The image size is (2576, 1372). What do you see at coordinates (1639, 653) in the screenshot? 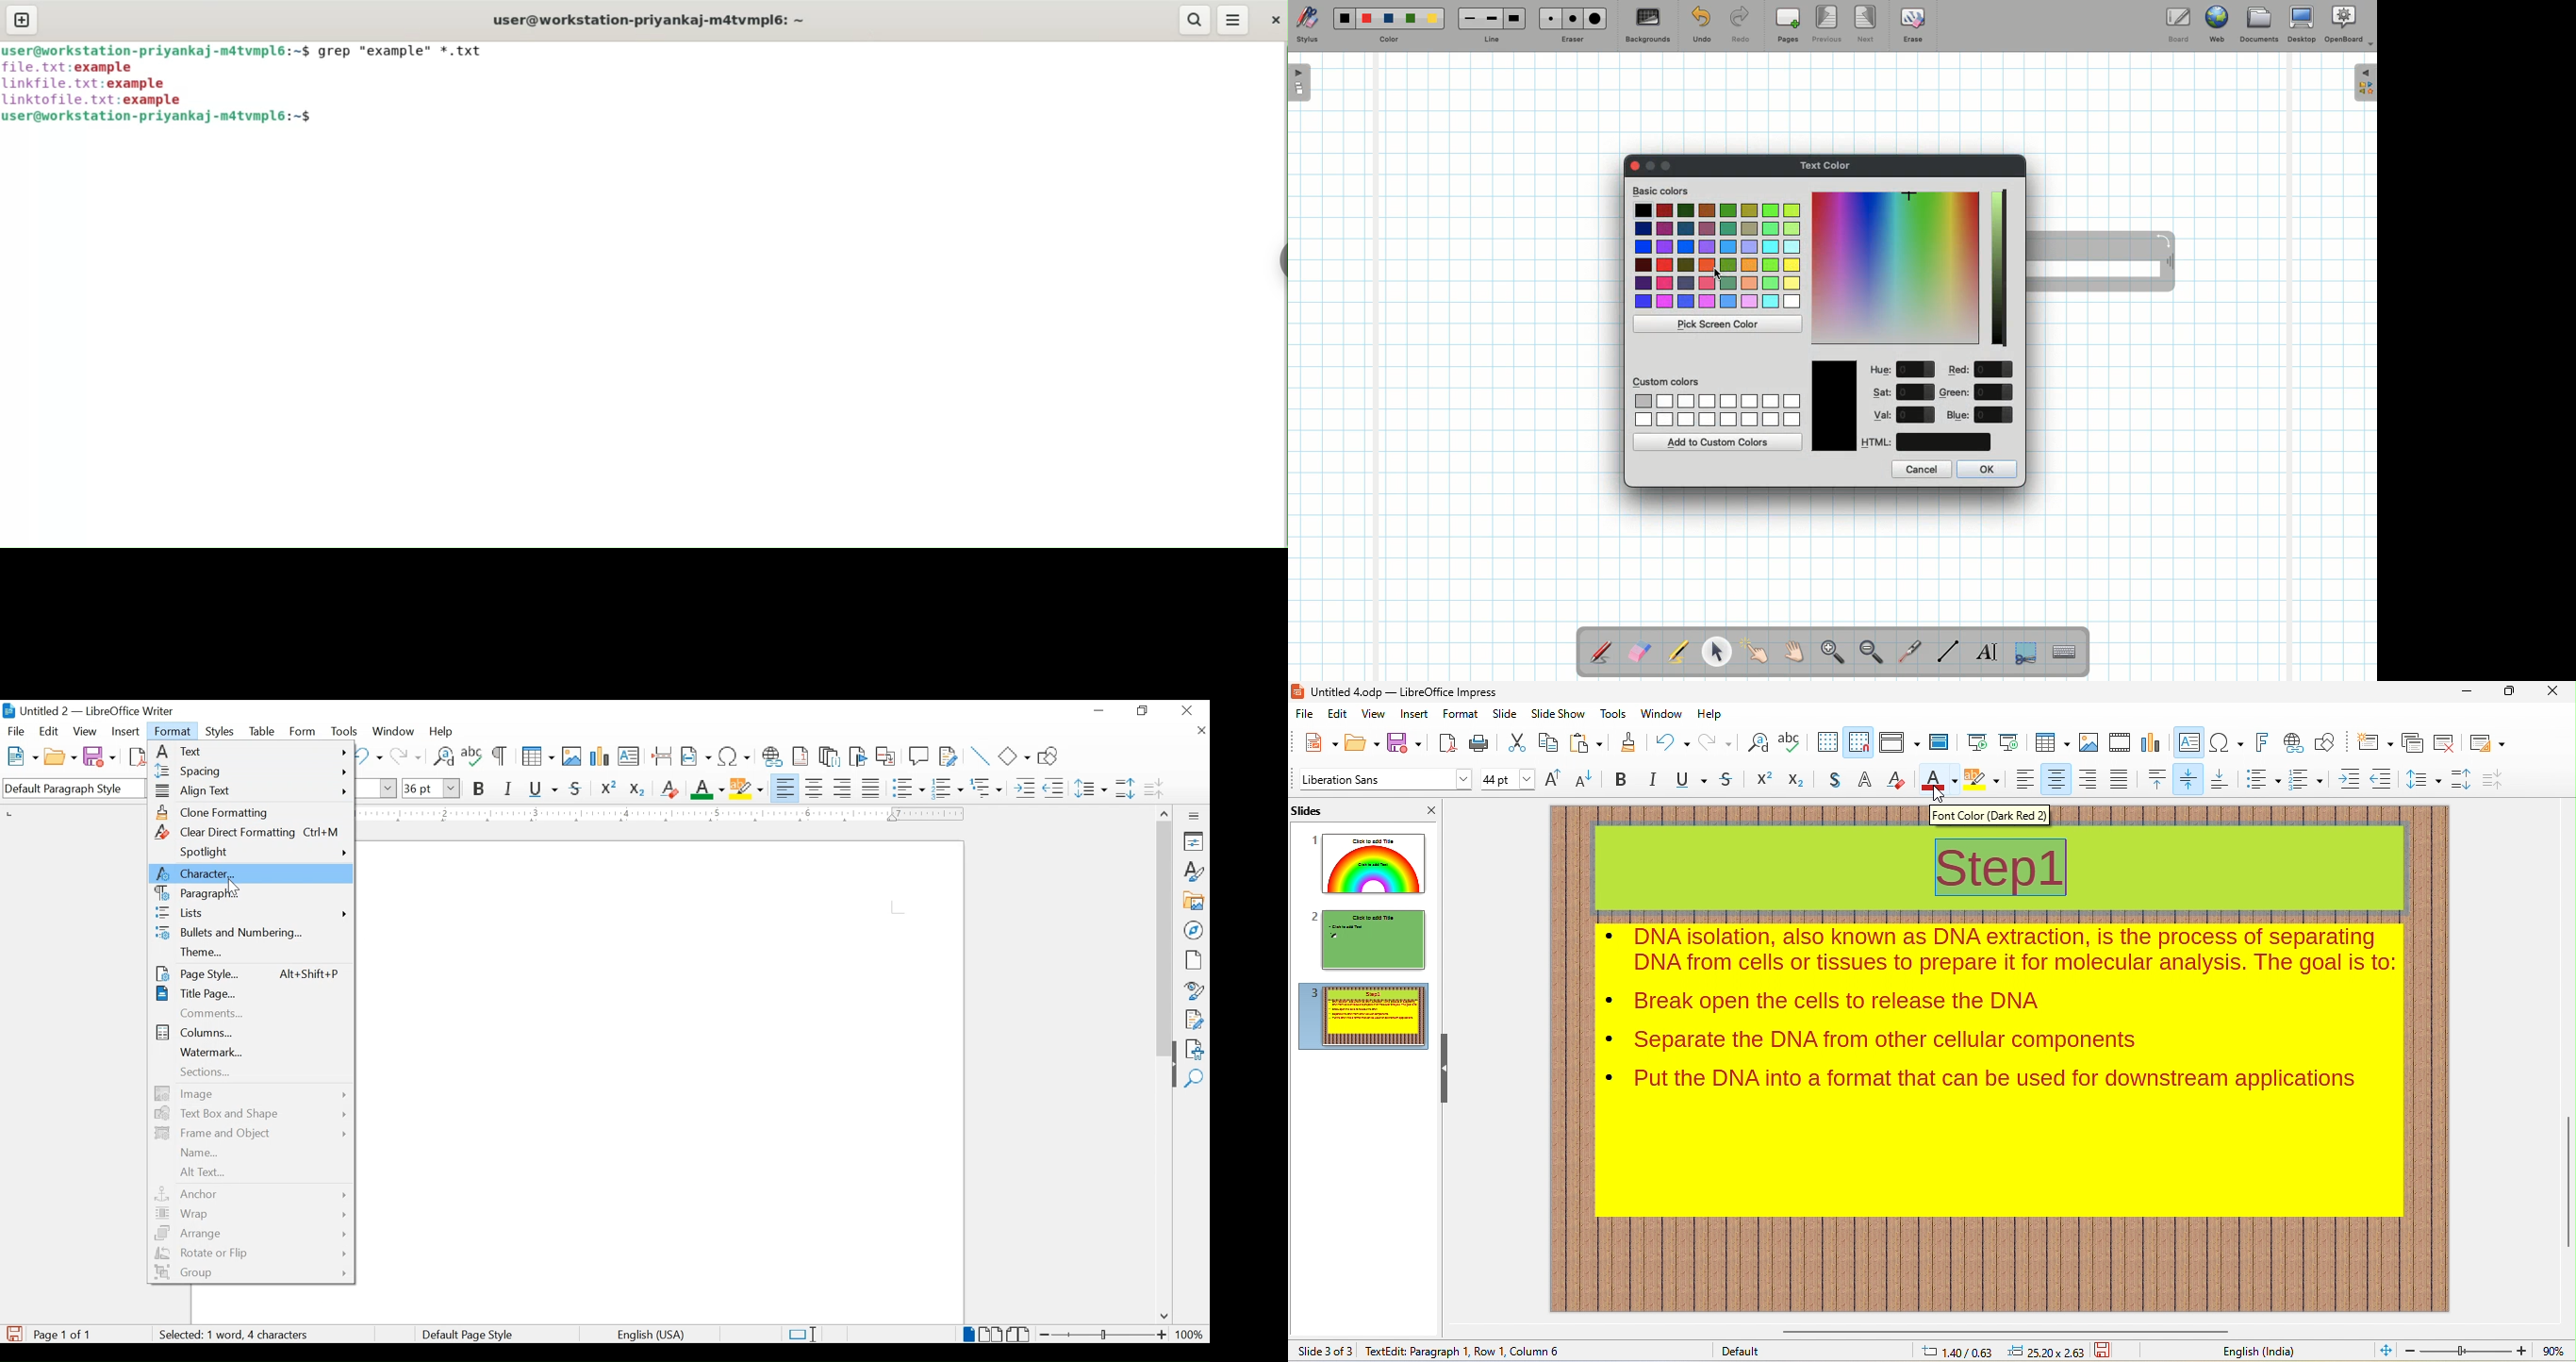
I see `Eraser` at bounding box center [1639, 653].